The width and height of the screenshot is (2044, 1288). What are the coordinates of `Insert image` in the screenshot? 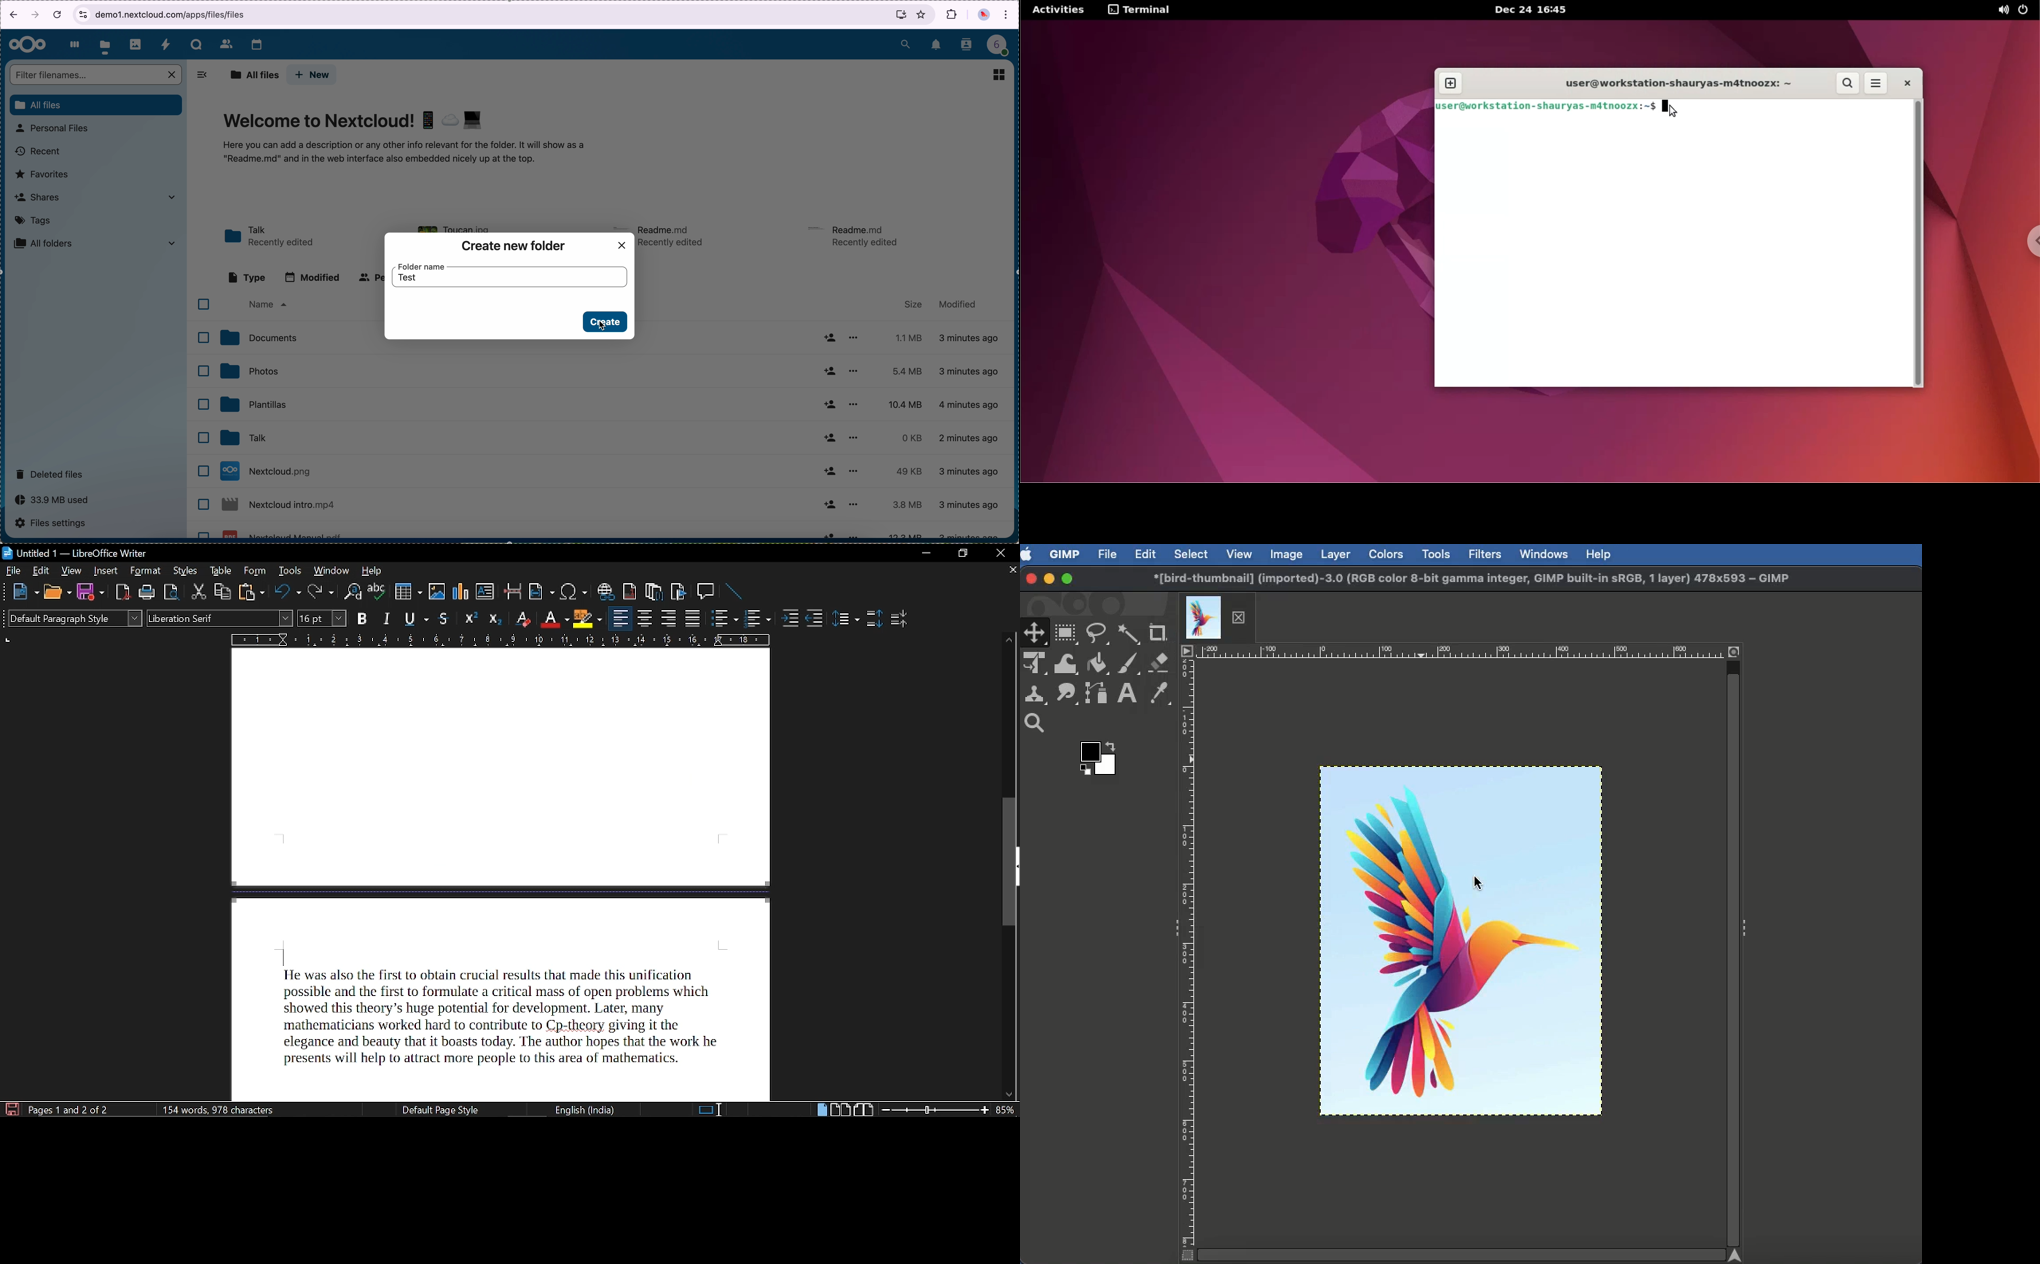 It's located at (438, 591).